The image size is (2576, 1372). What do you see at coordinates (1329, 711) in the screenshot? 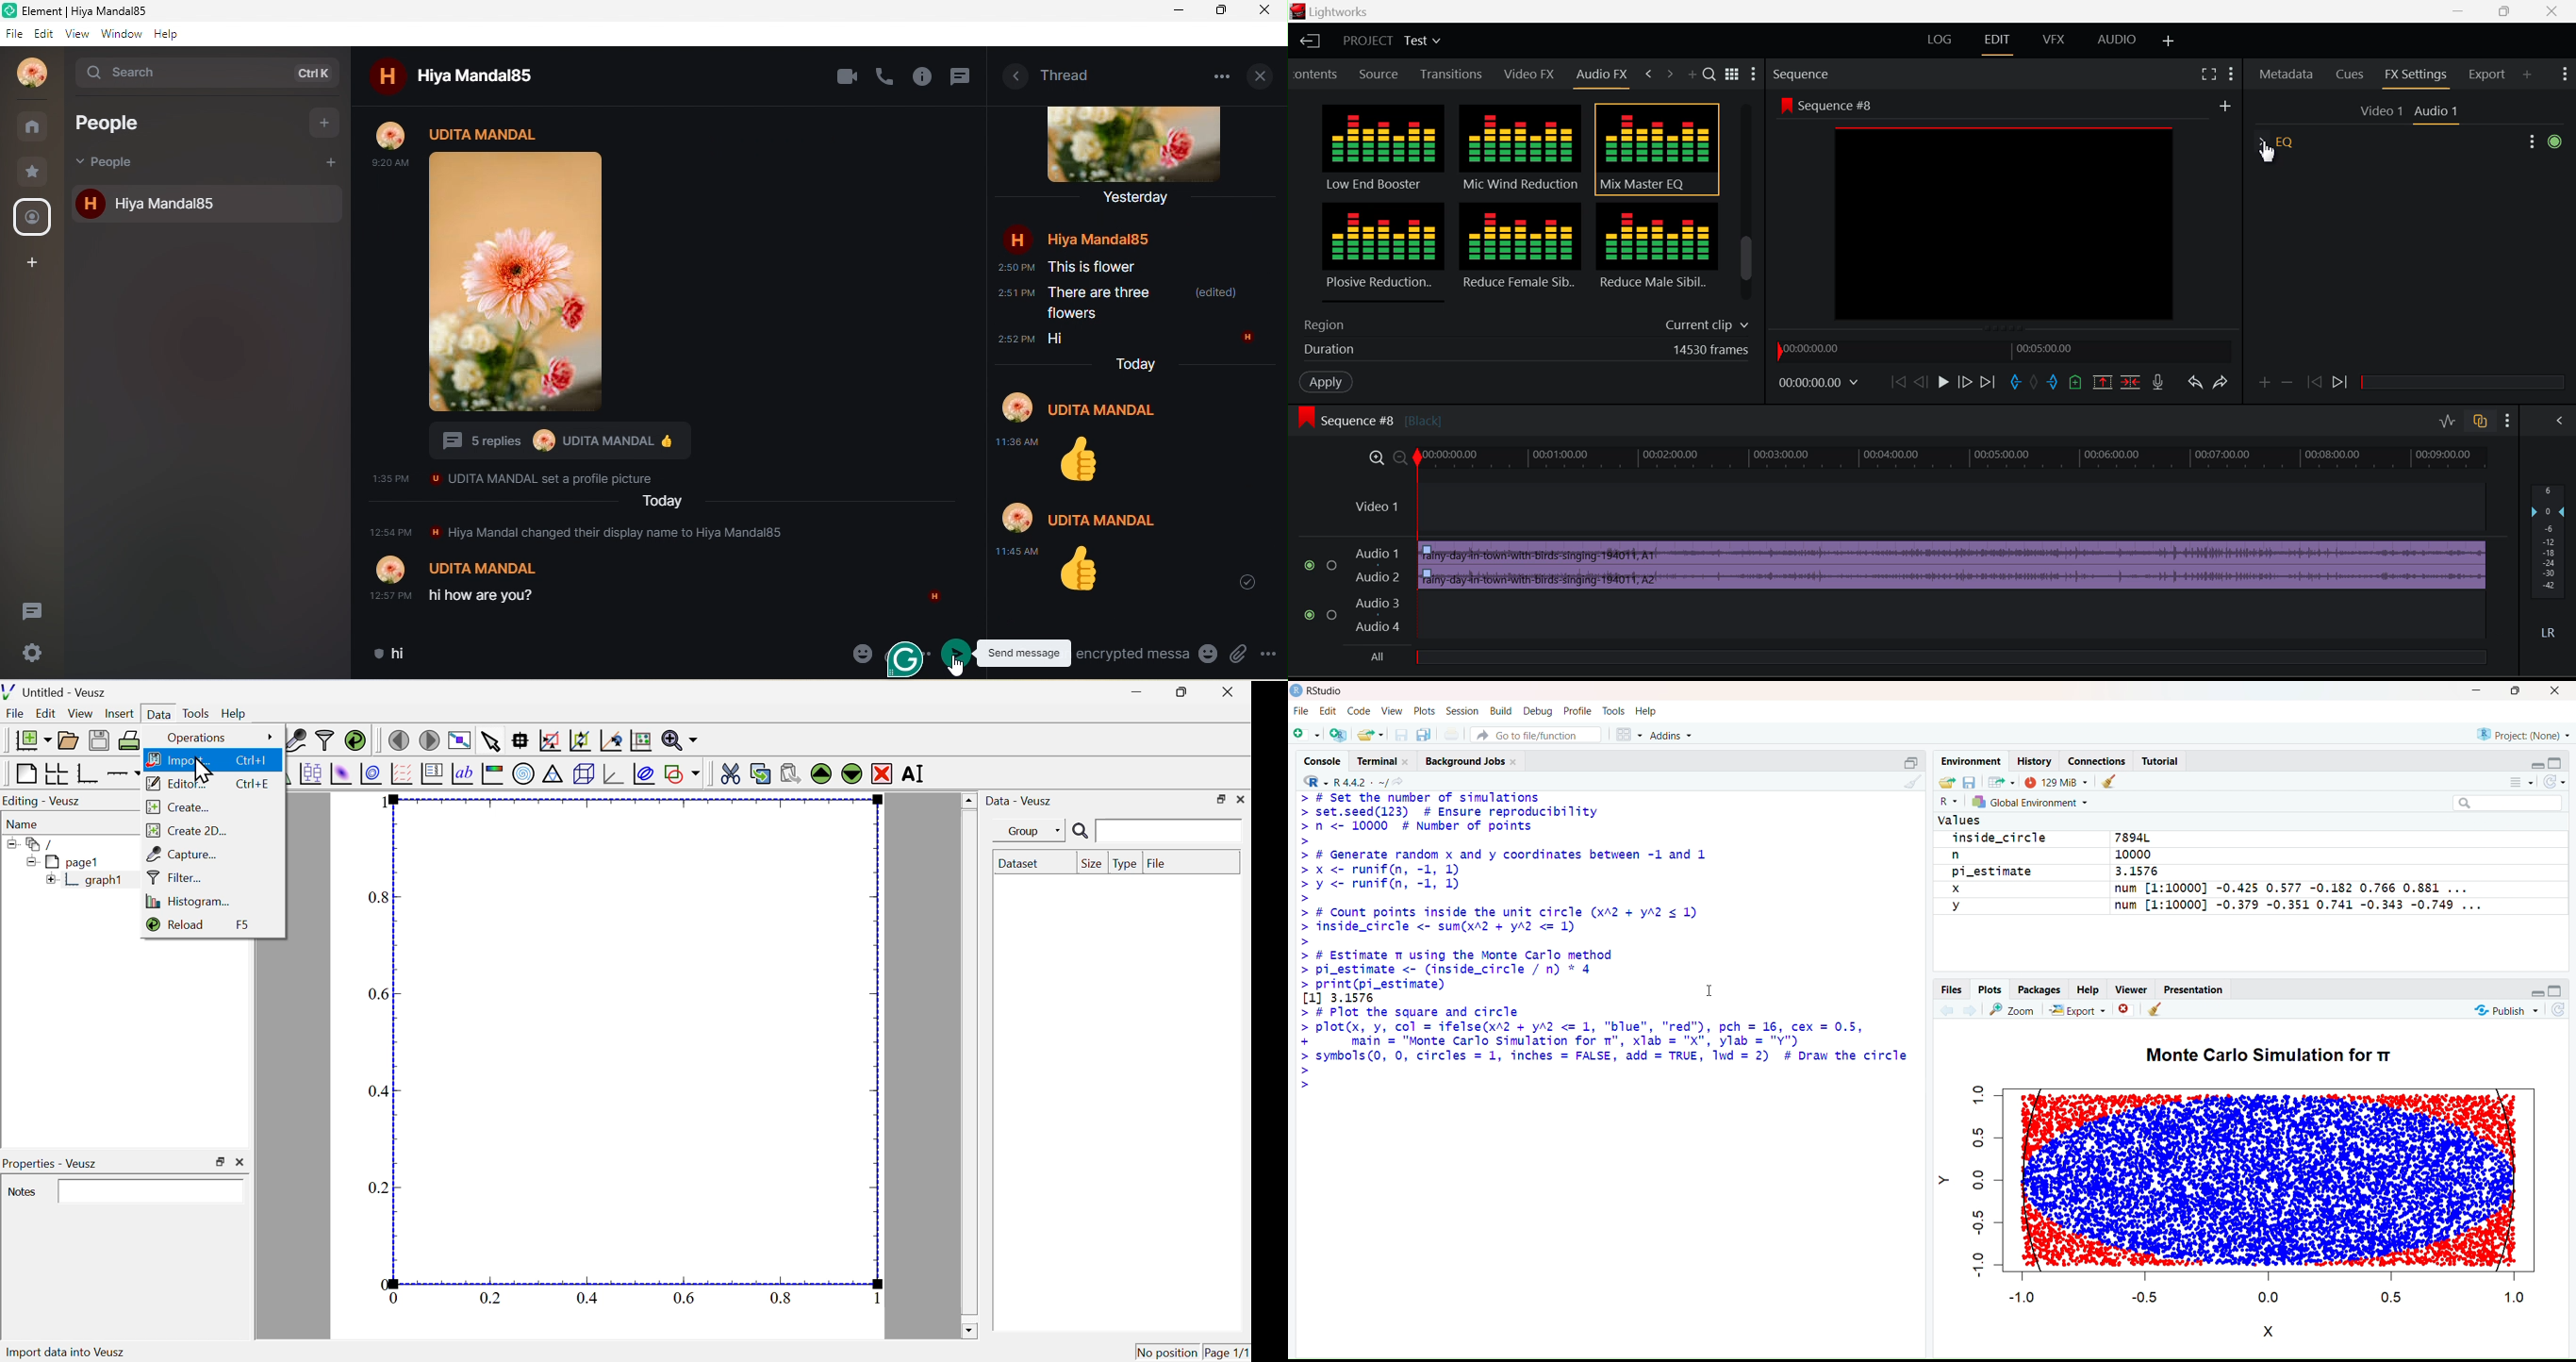
I see `Edit` at bounding box center [1329, 711].